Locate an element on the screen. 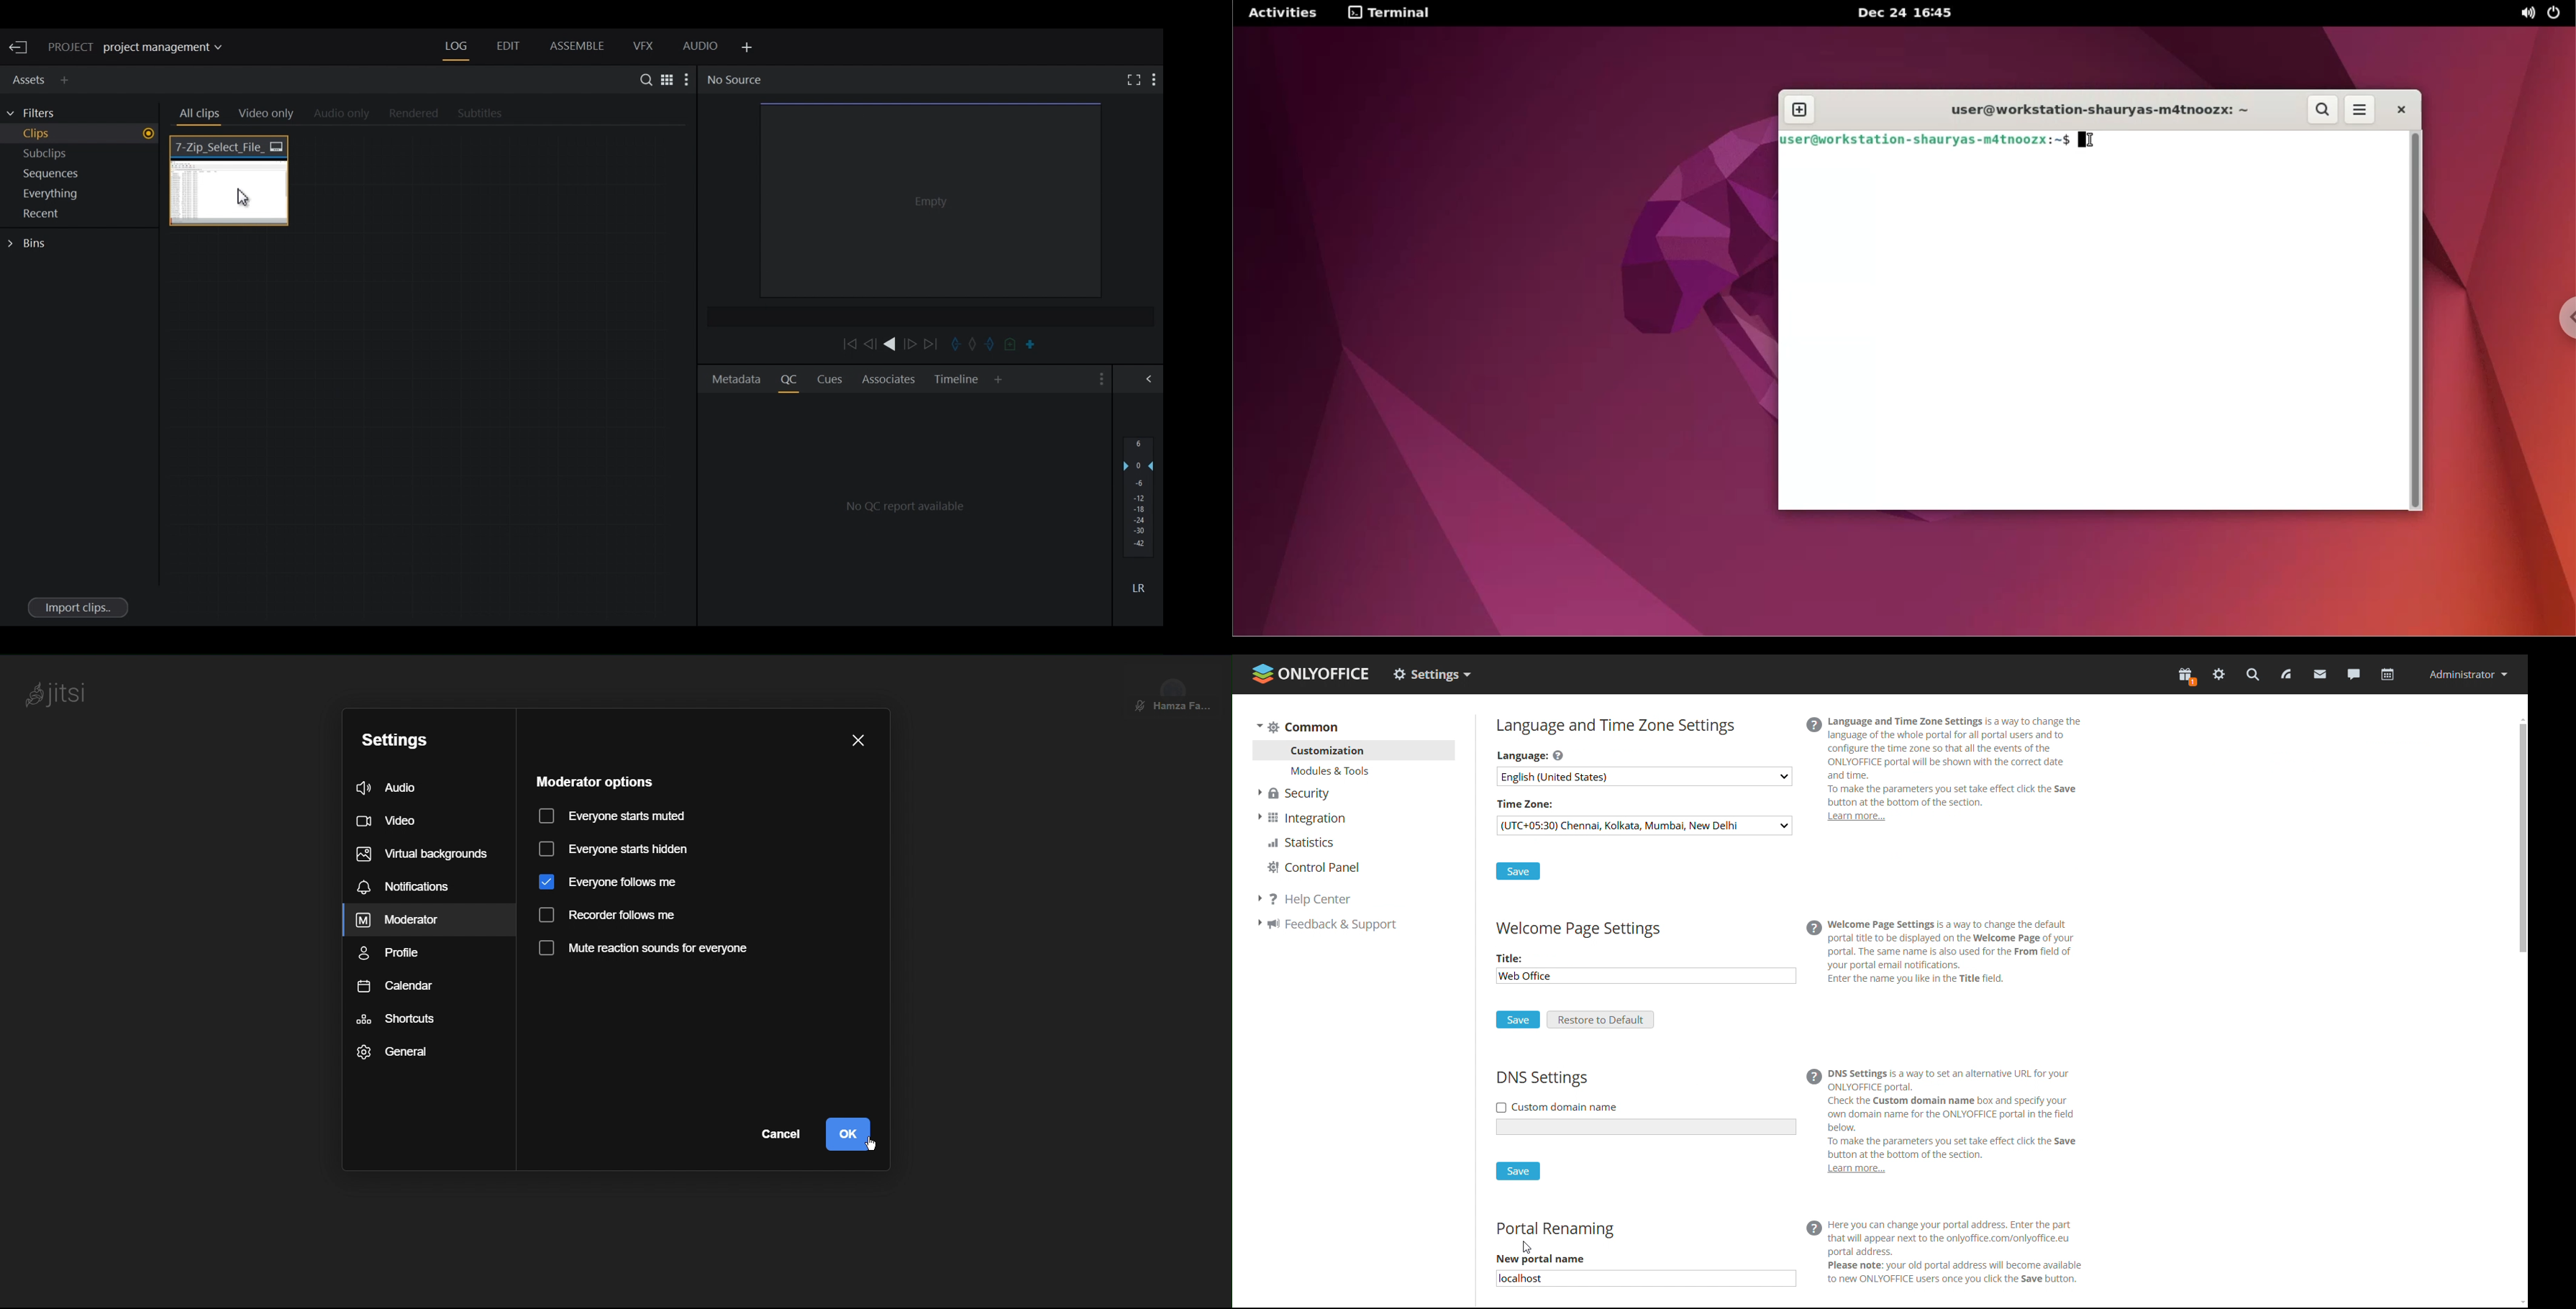 The width and height of the screenshot is (2576, 1316). Add Panel is located at coordinates (67, 80).